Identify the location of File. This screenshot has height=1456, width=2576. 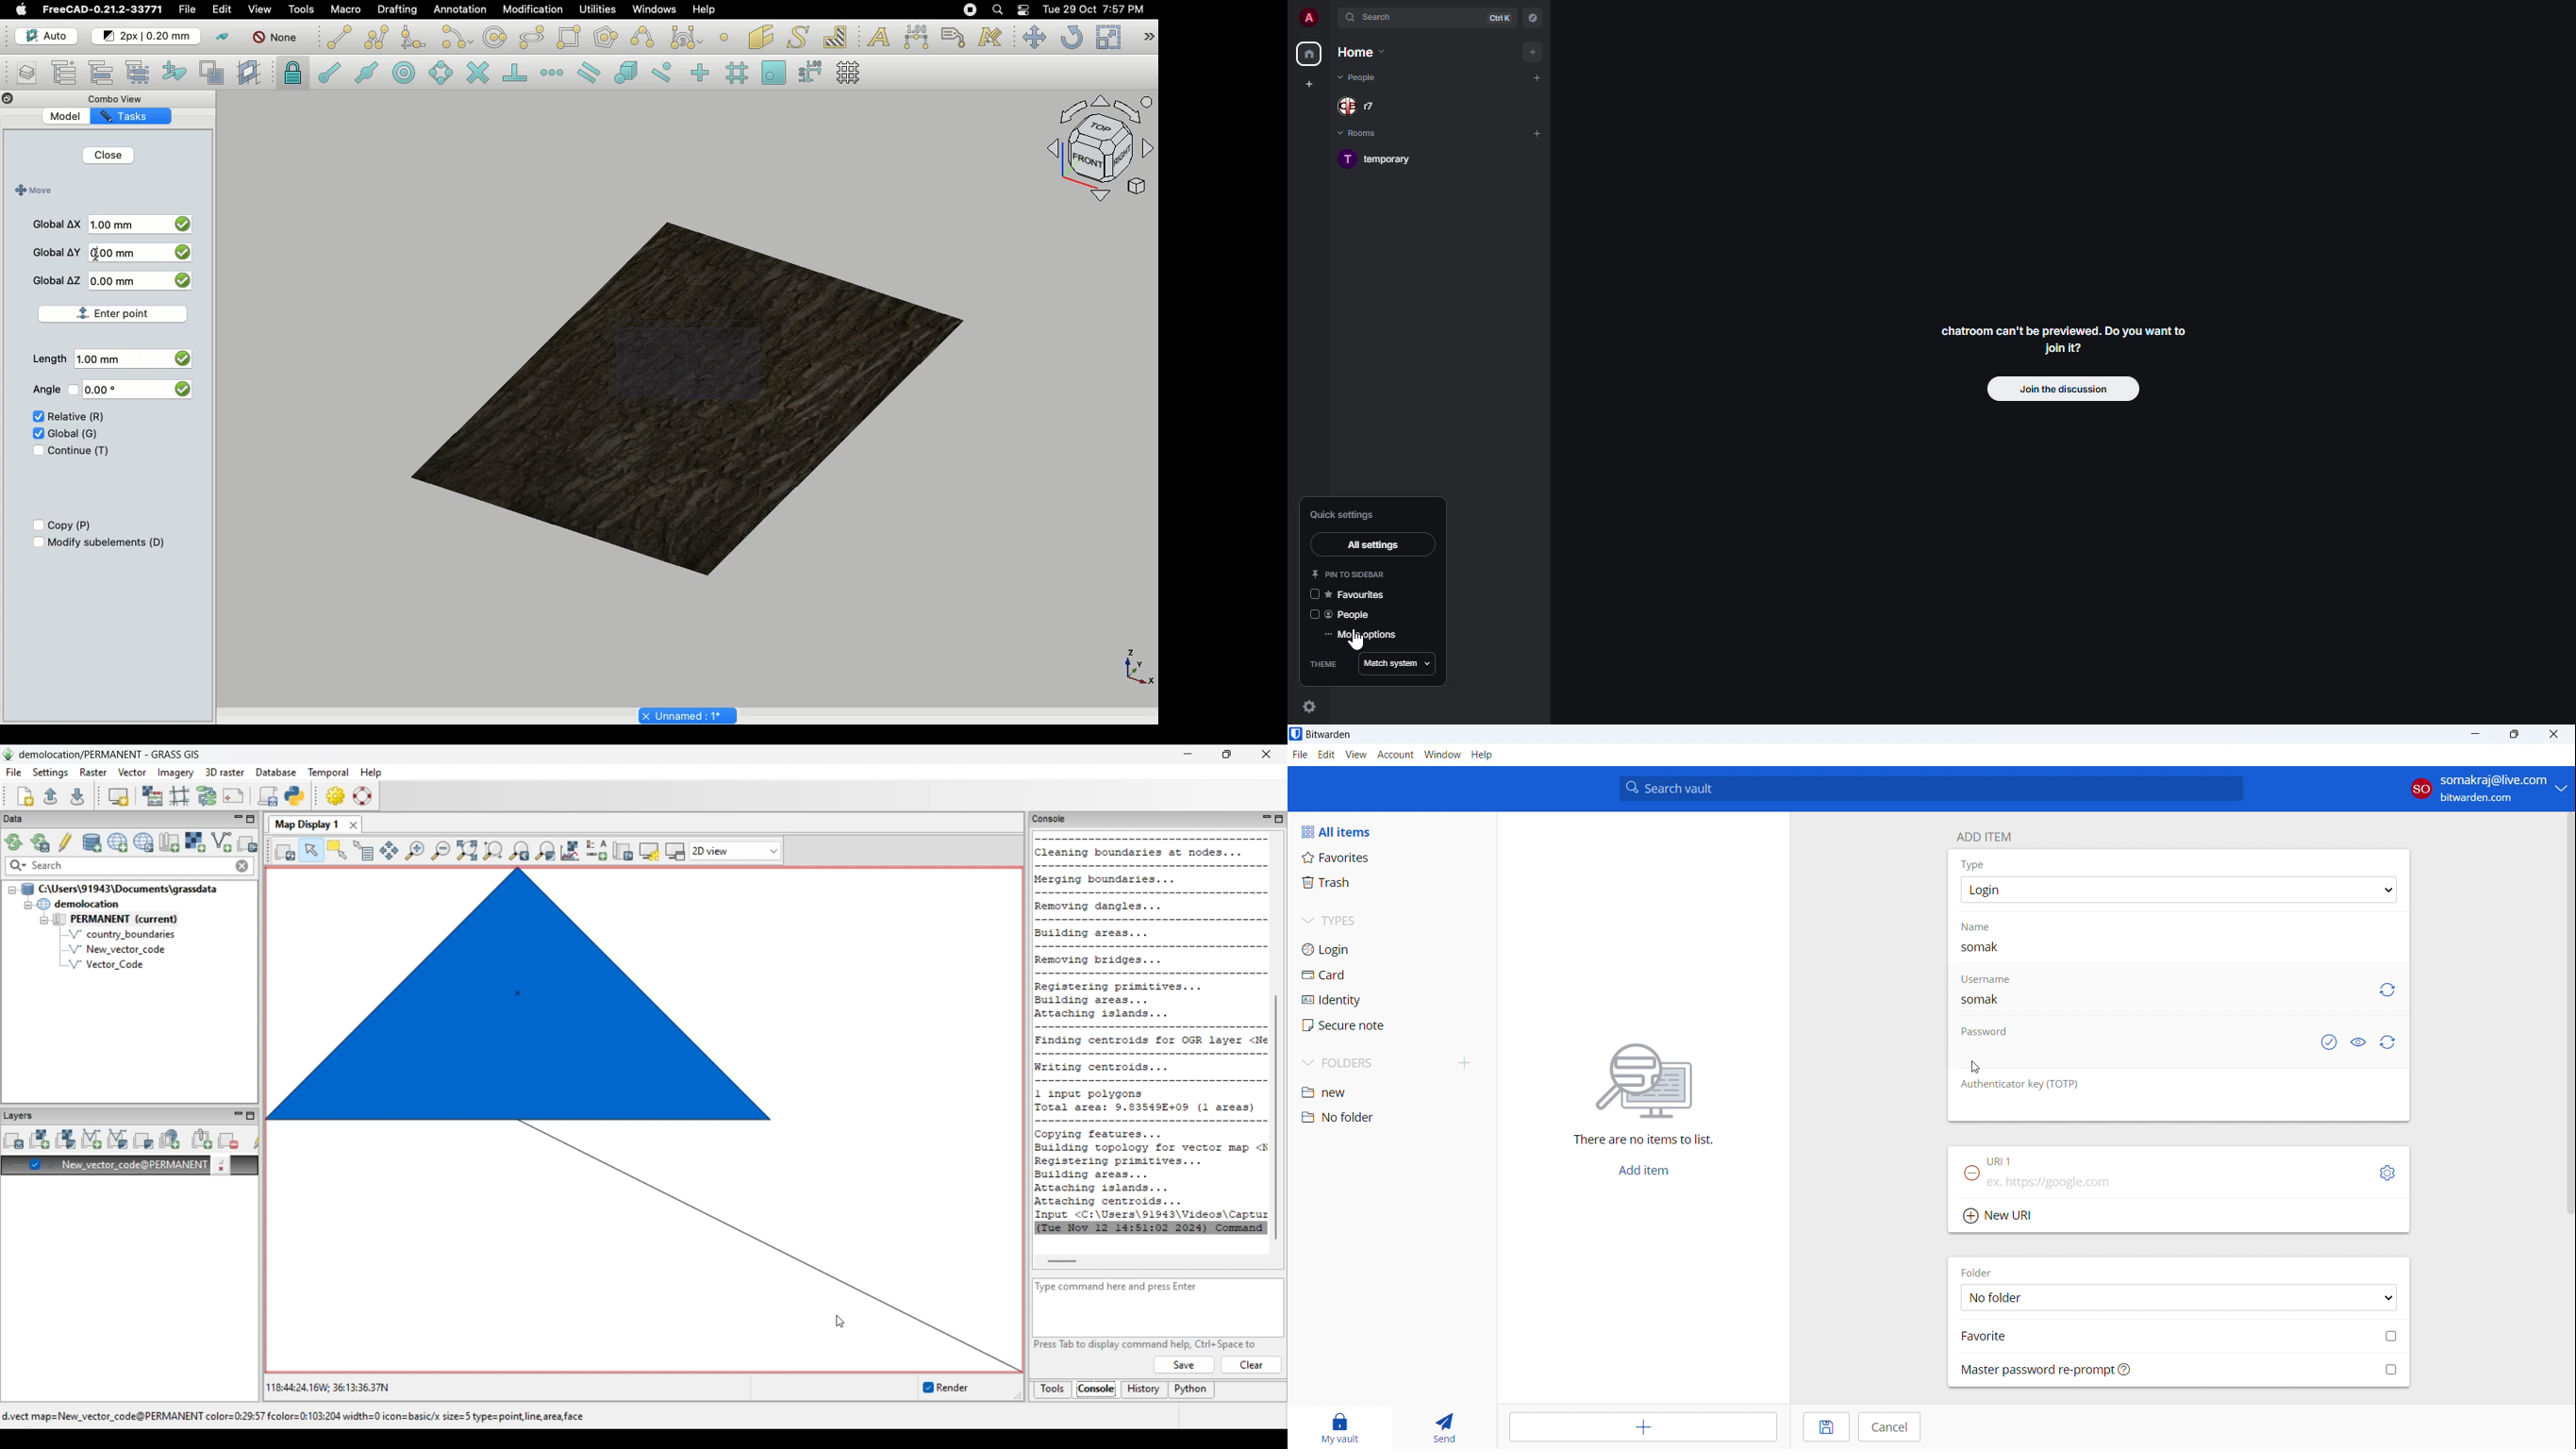
(188, 10).